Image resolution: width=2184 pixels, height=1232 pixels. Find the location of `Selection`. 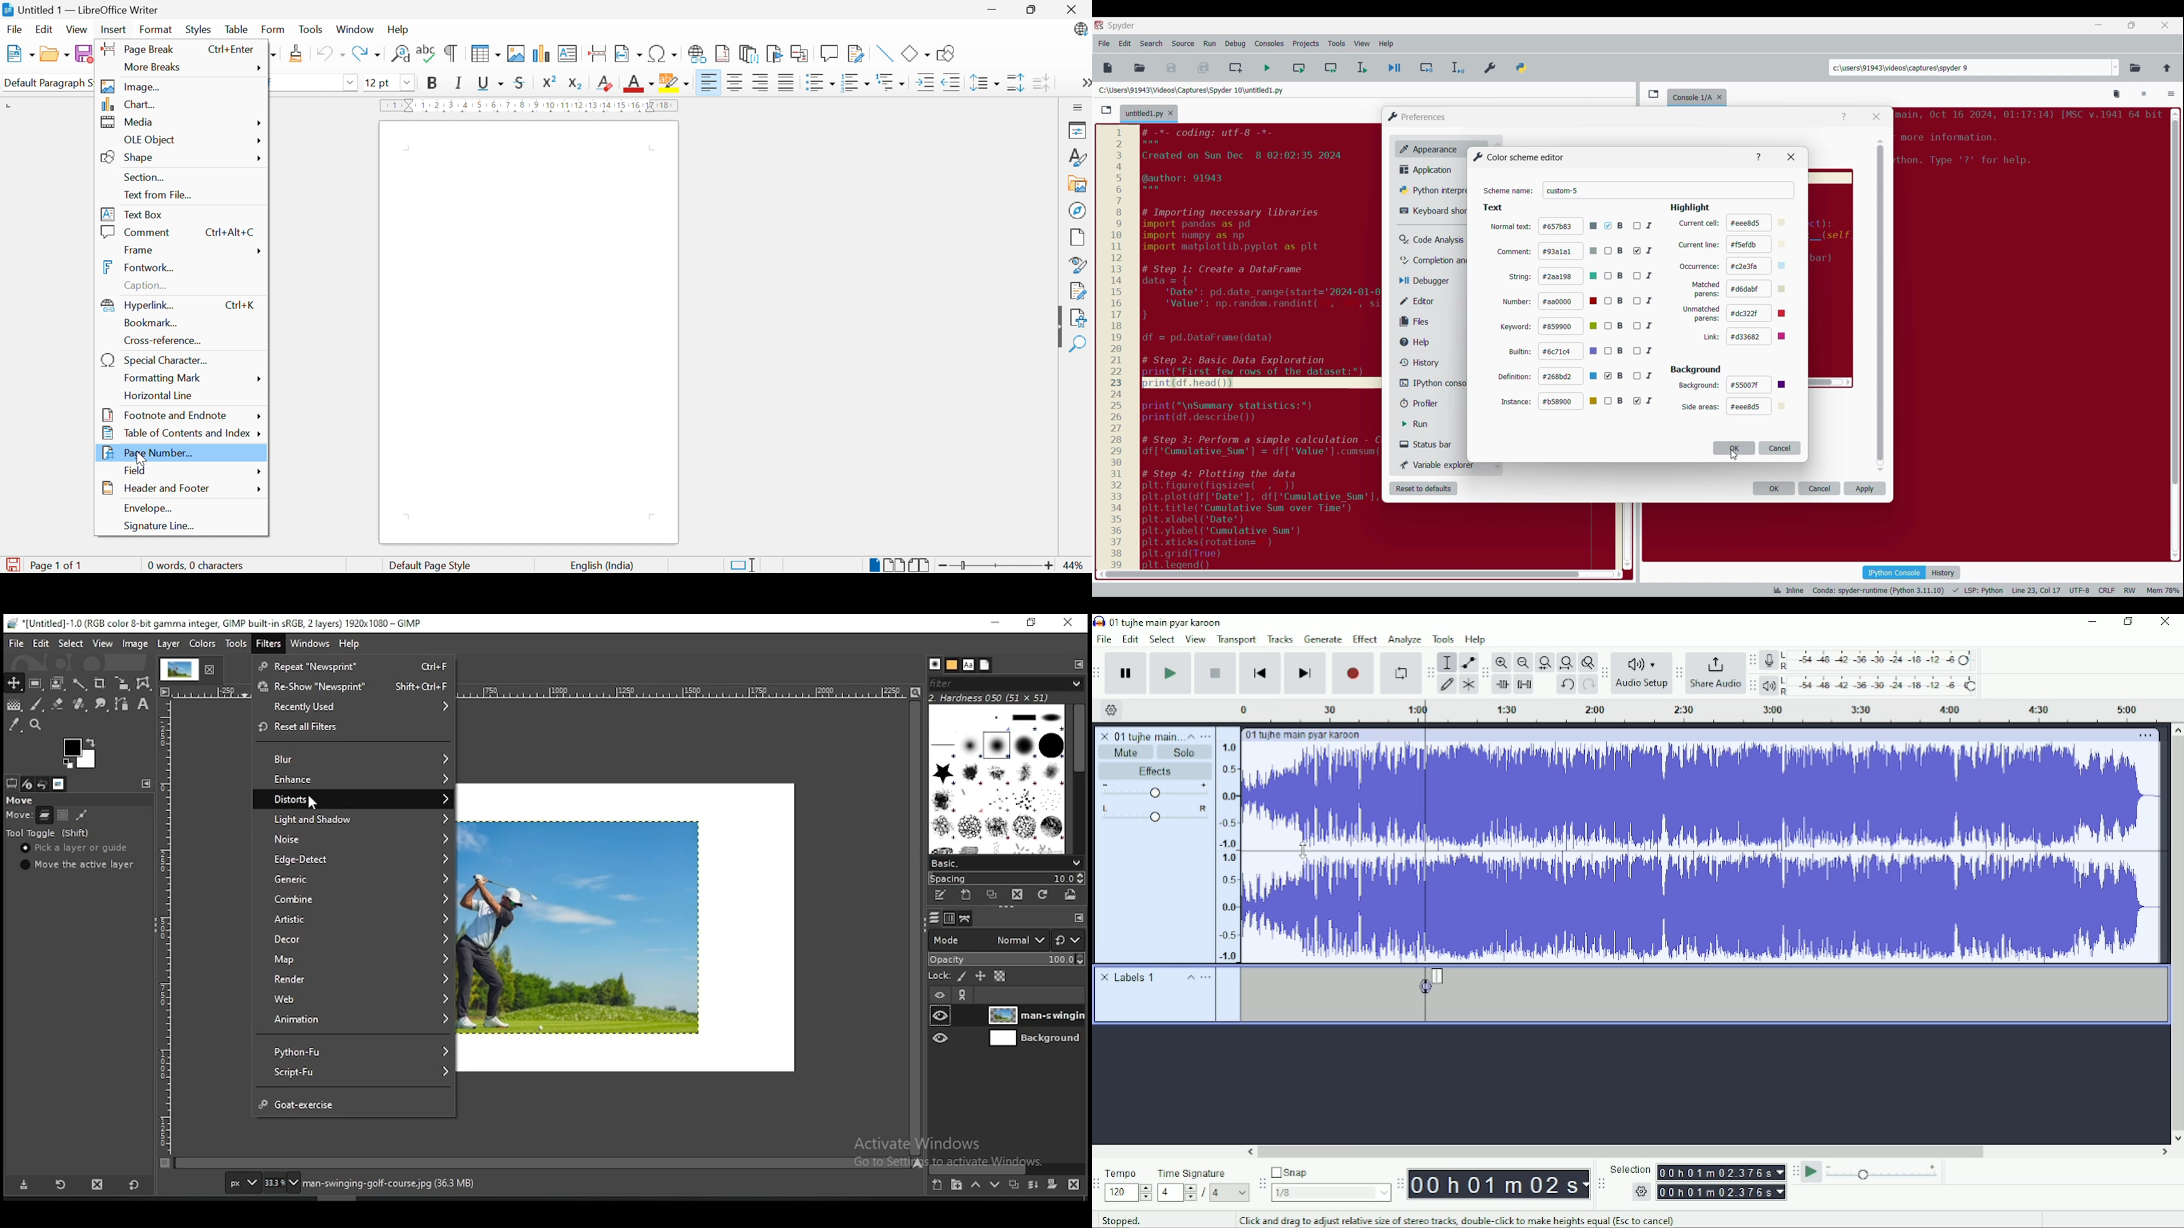

Selection is located at coordinates (1698, 1182).